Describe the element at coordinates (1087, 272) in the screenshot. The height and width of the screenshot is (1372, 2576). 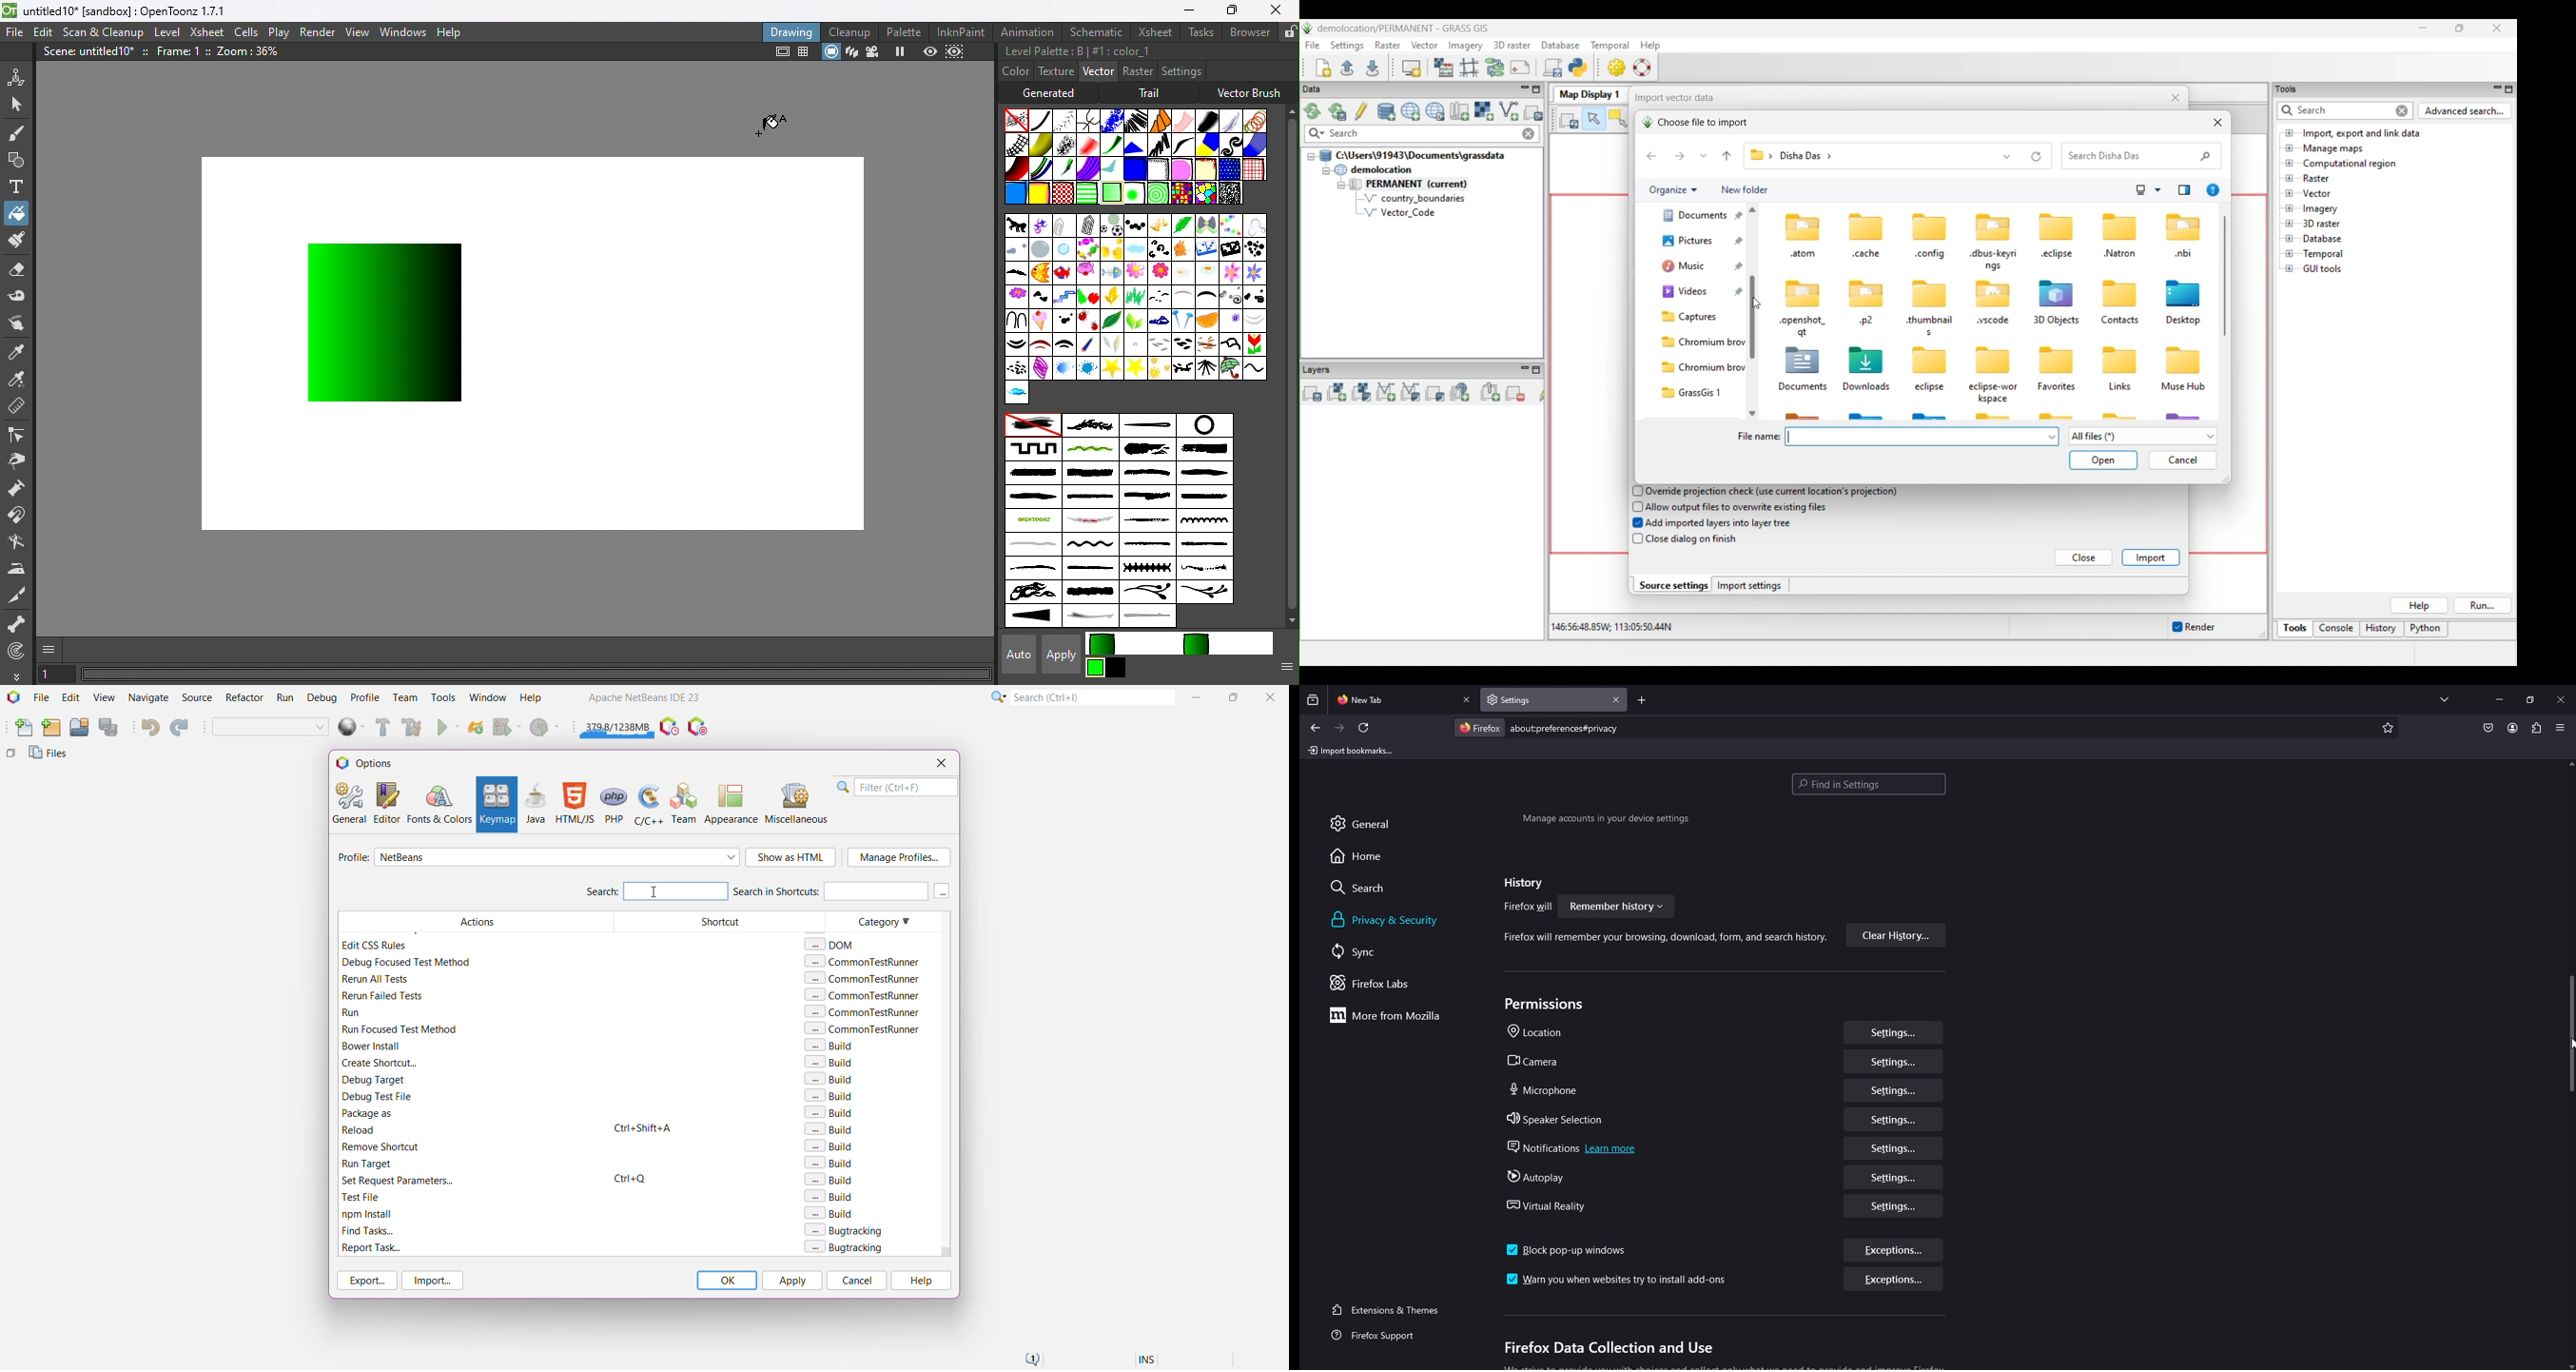
I see `fish3` at that location.